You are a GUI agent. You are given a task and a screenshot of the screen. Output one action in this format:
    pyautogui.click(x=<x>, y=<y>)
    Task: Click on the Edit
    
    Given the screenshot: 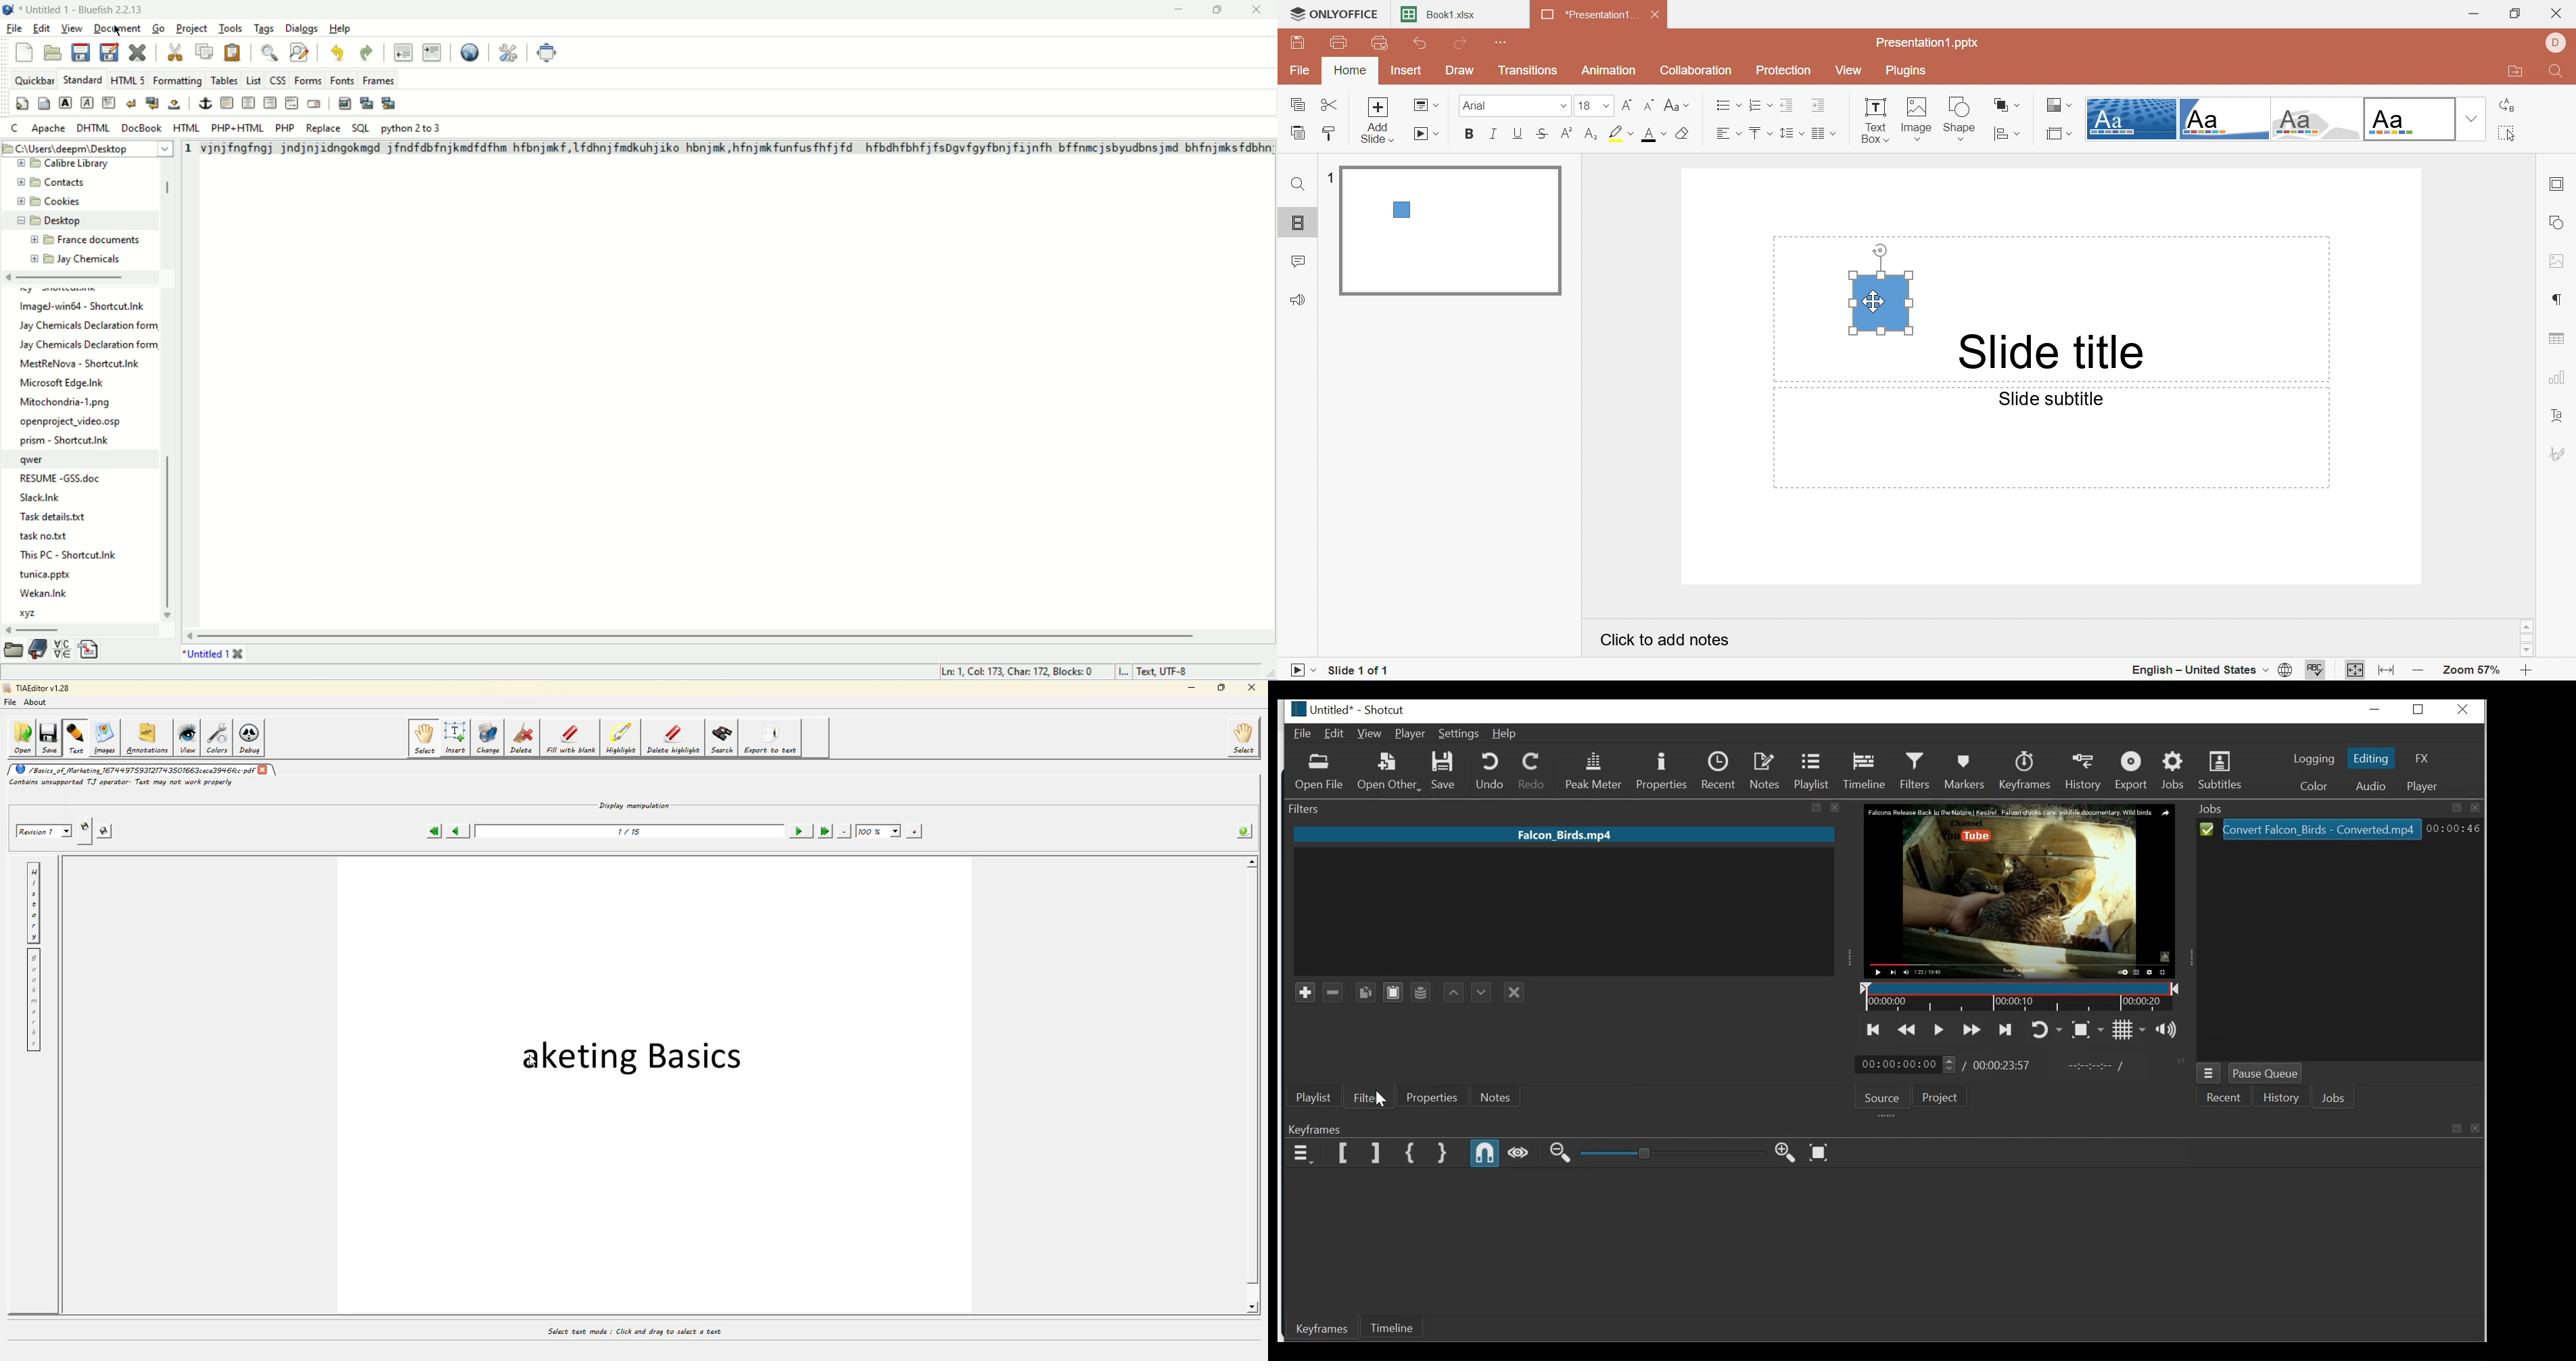 What is the action you would take?
    pyautogui.click(x=1335, y=733)
    